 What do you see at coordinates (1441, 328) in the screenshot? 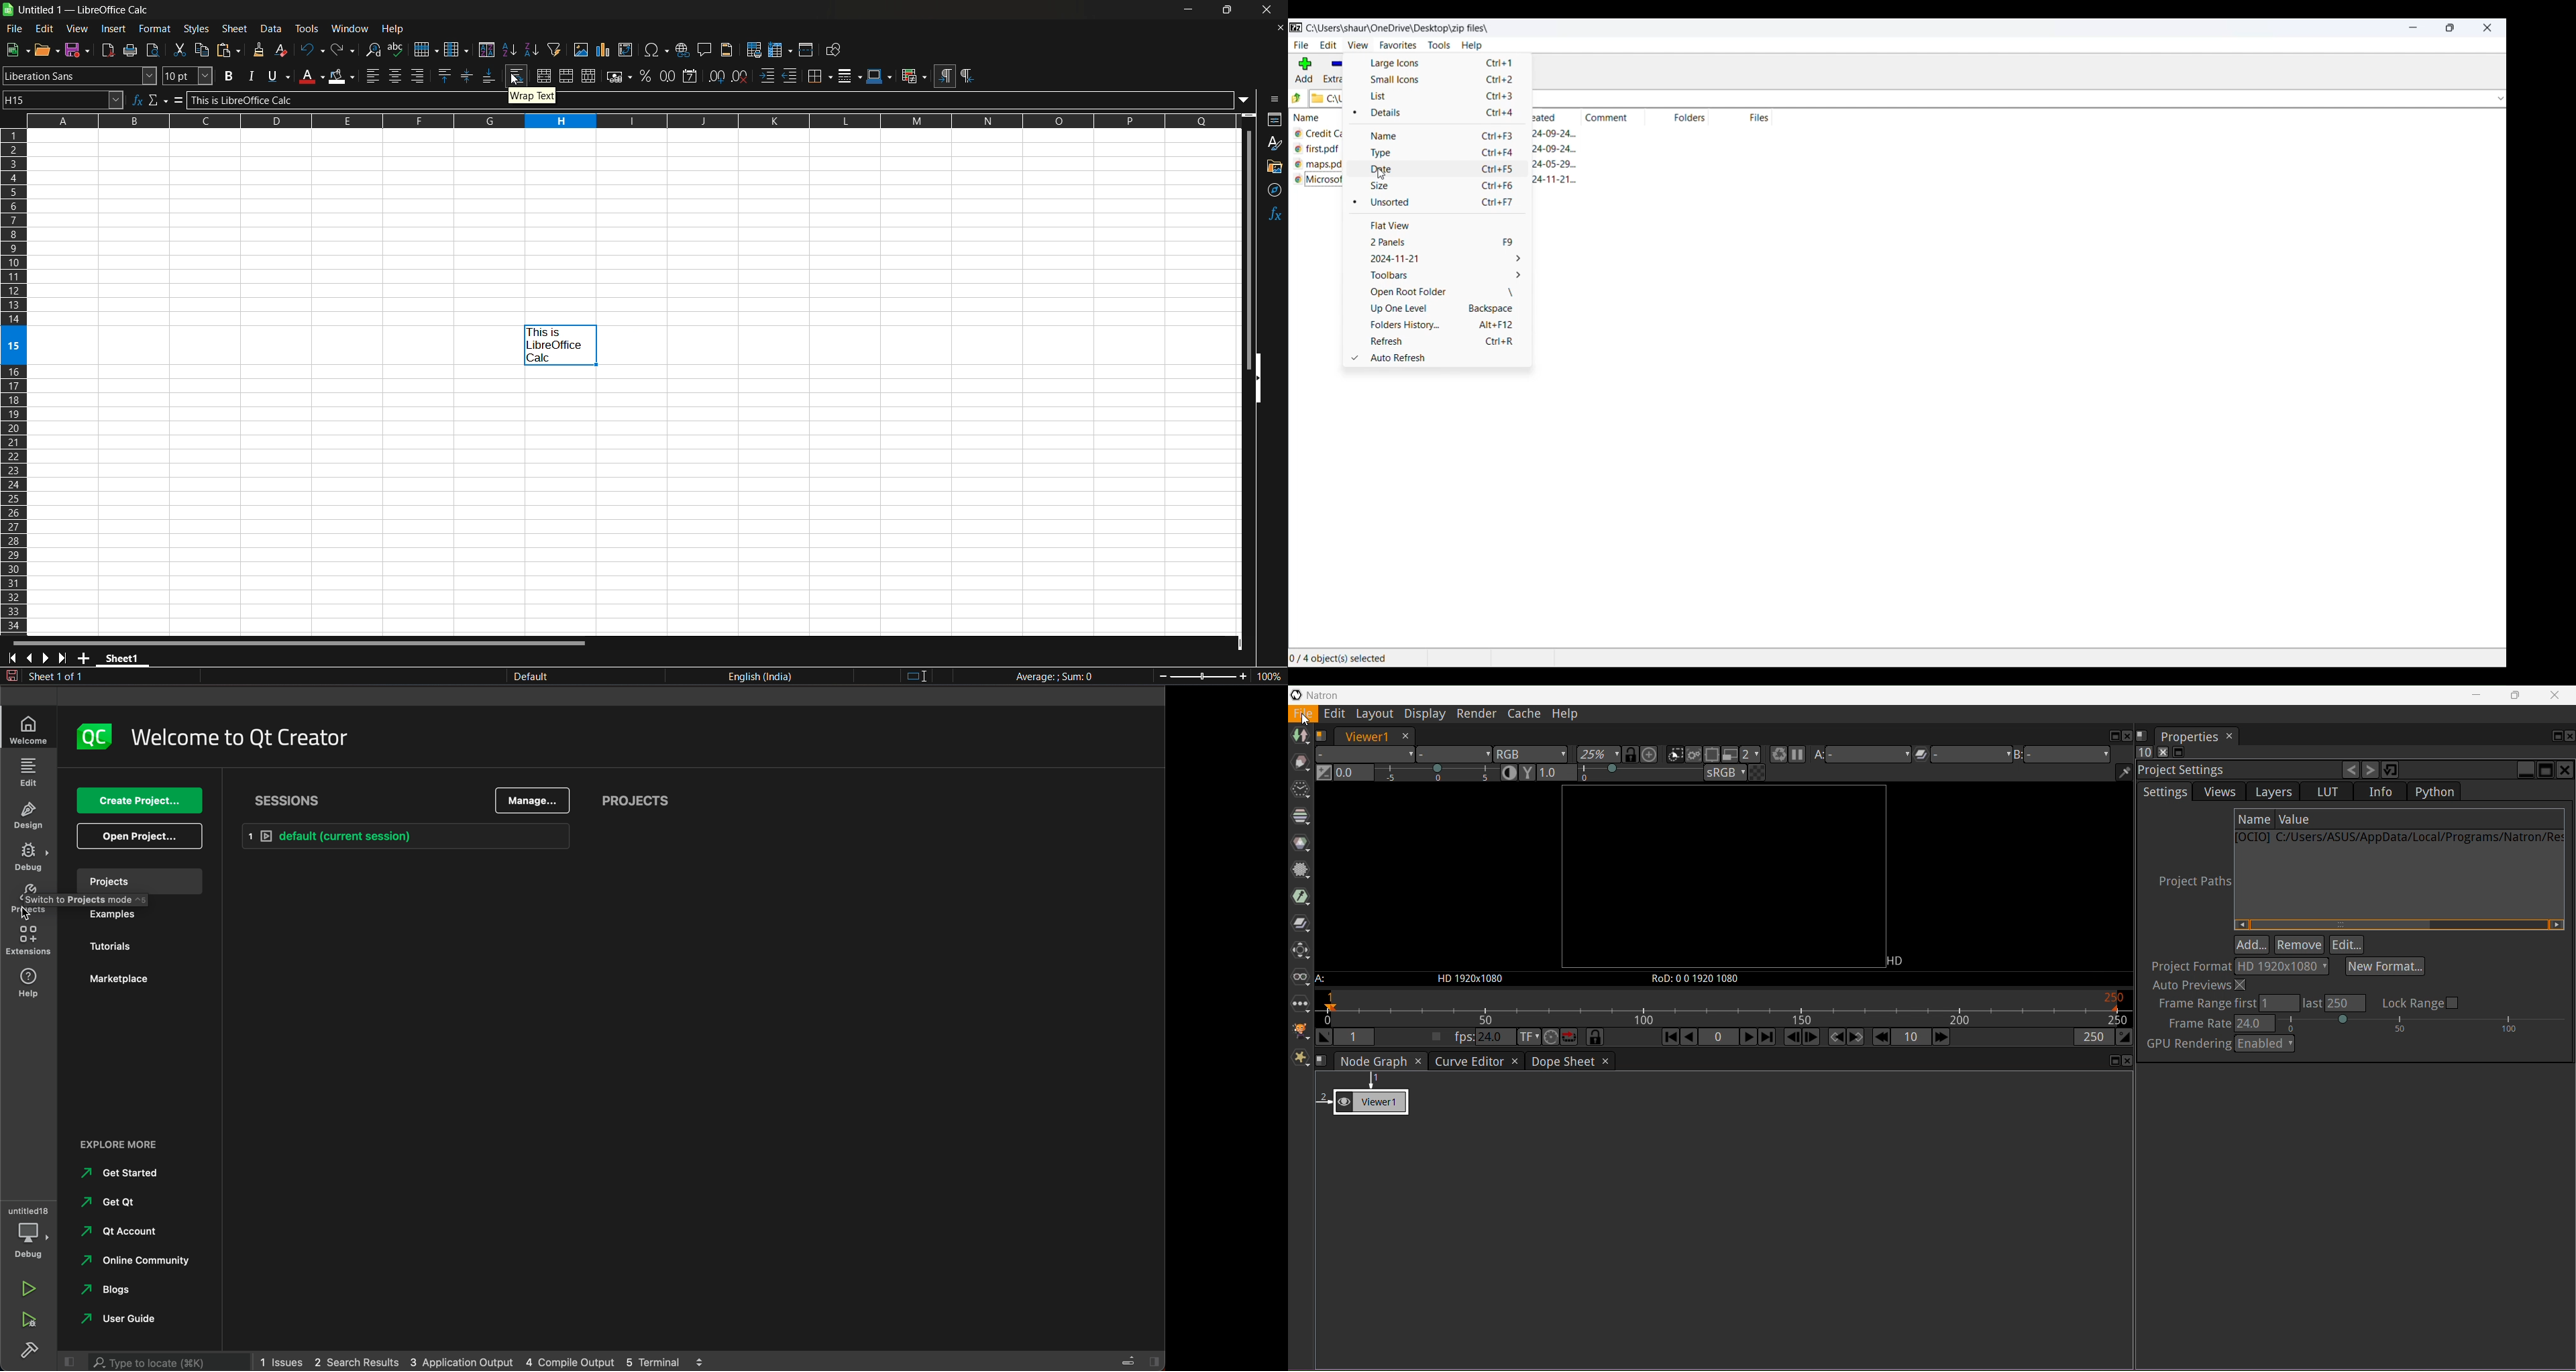
I see `folder history` at bounding box center [1441, 328].